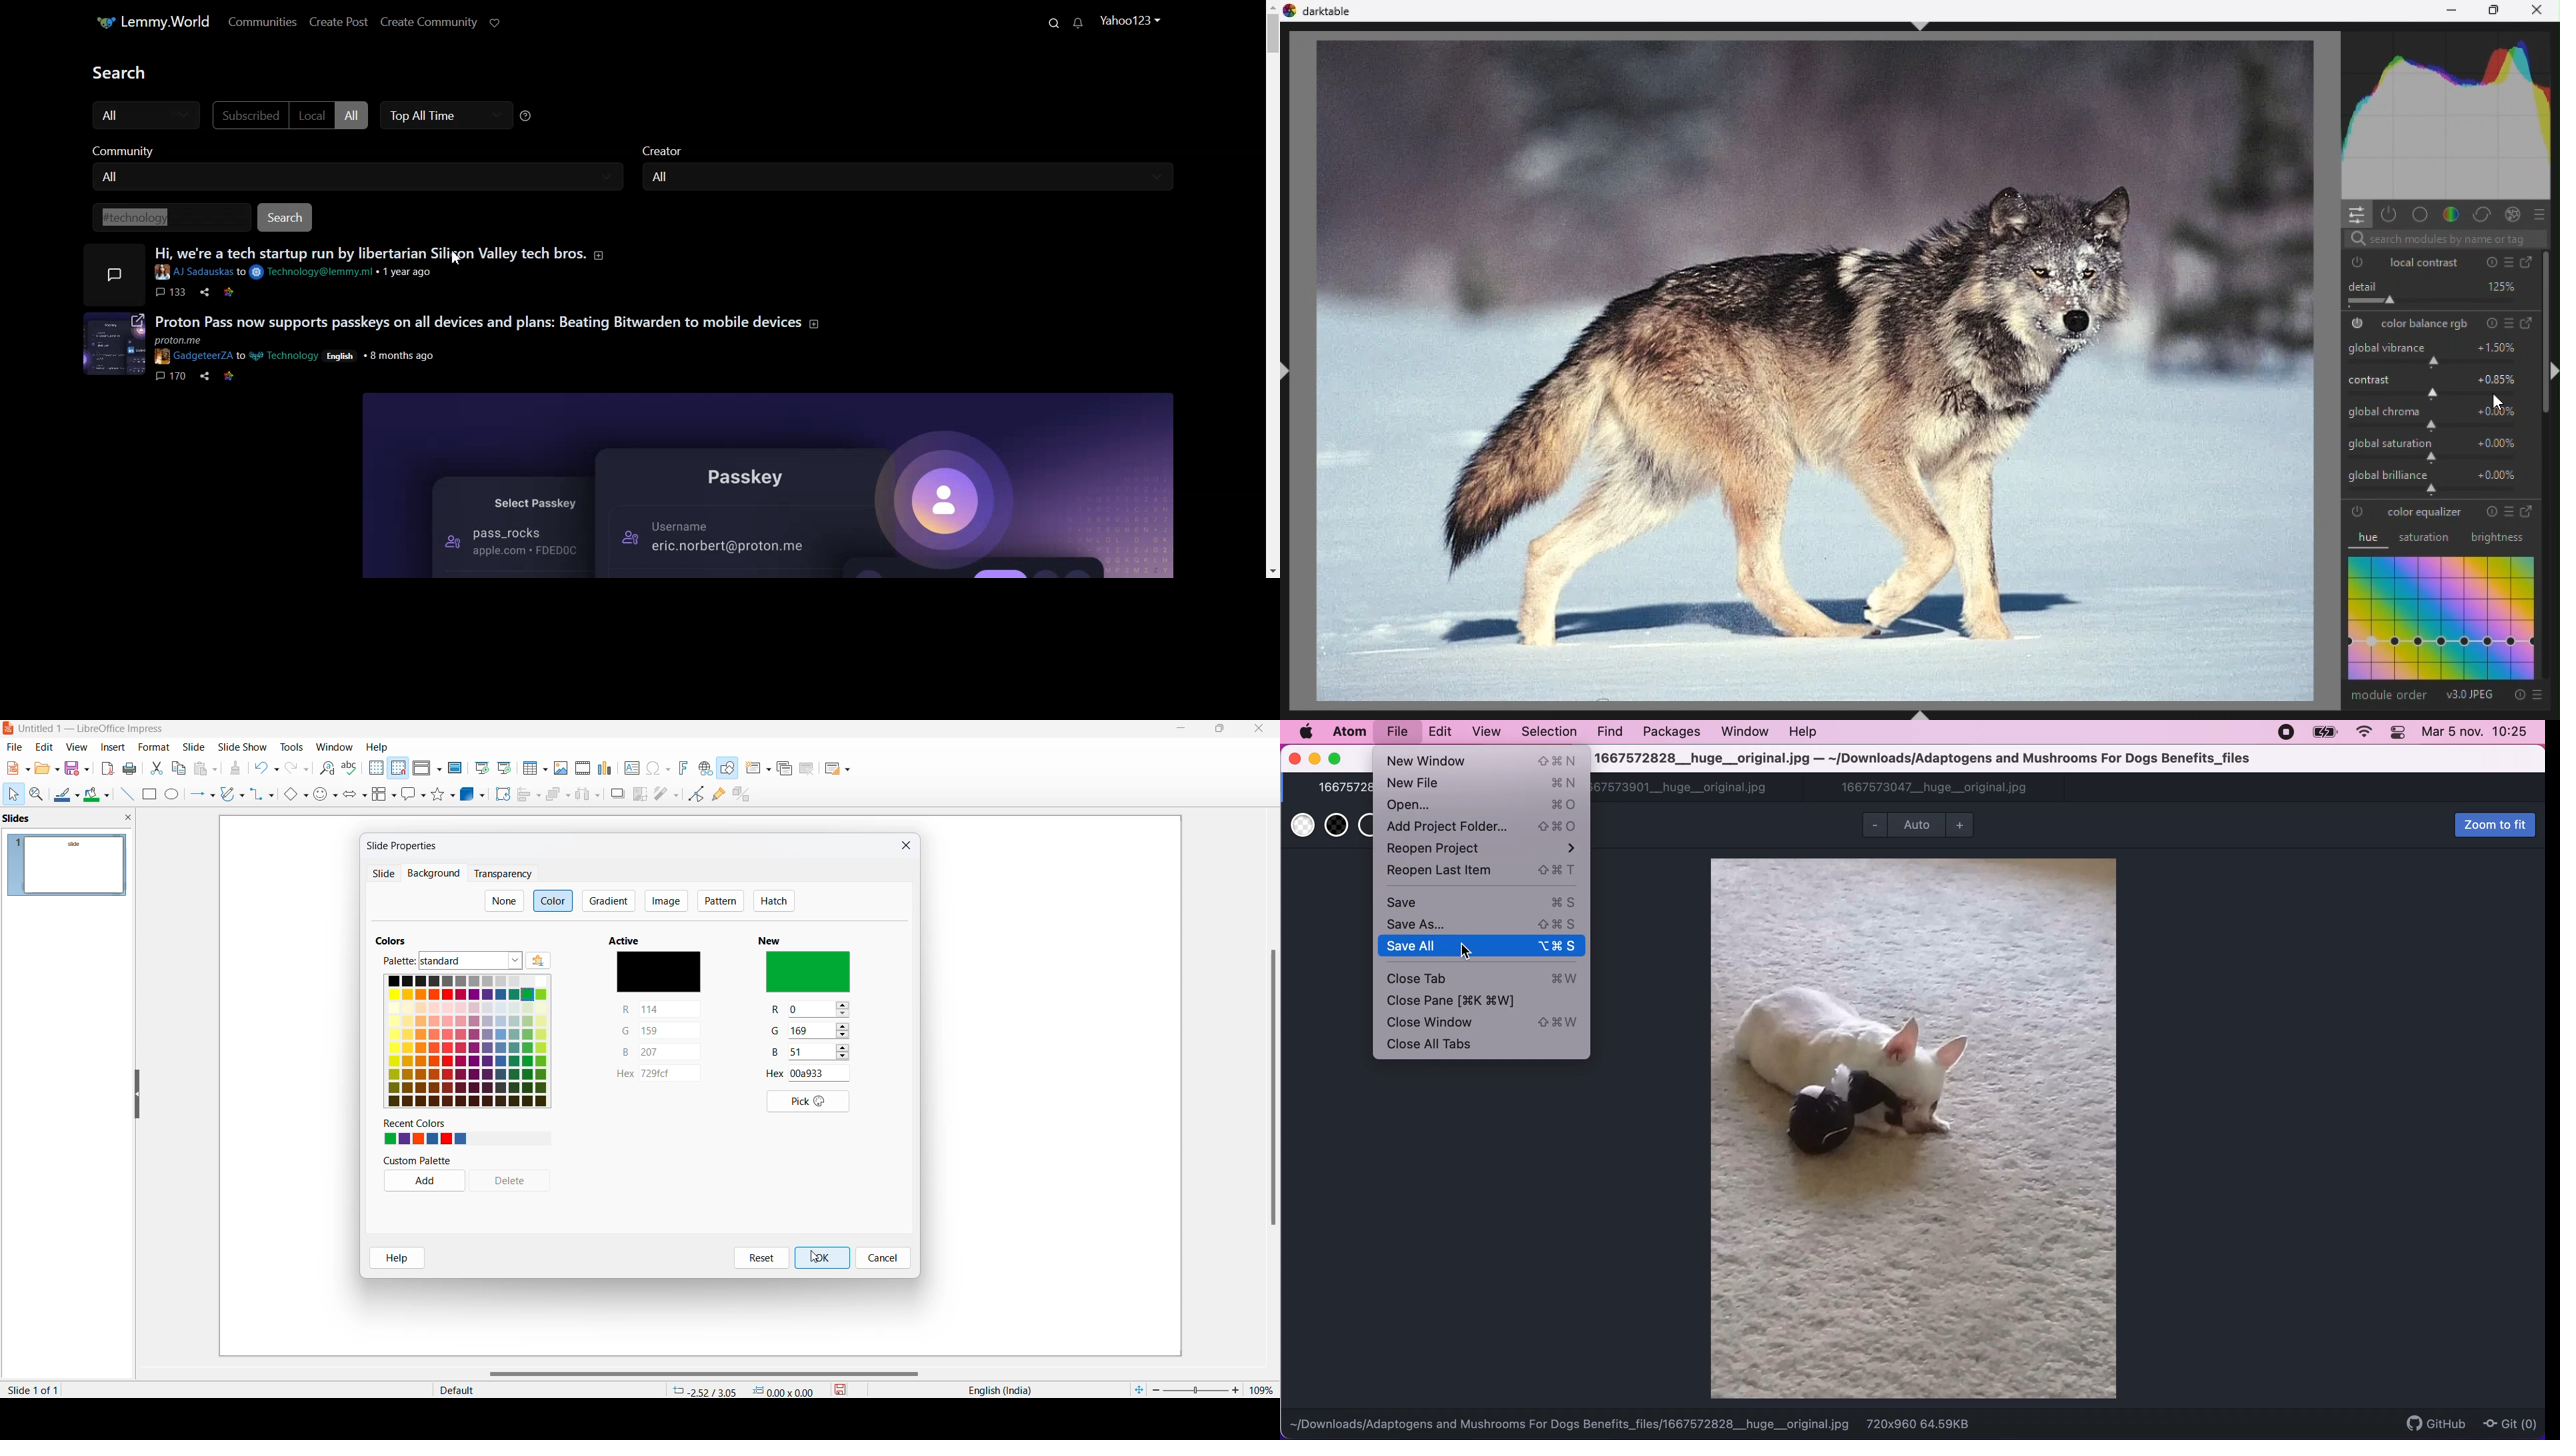  What do you see at coordinates (415, 795) in the screenshot?
I see `callout shapes` at bounding box center [415, 795].